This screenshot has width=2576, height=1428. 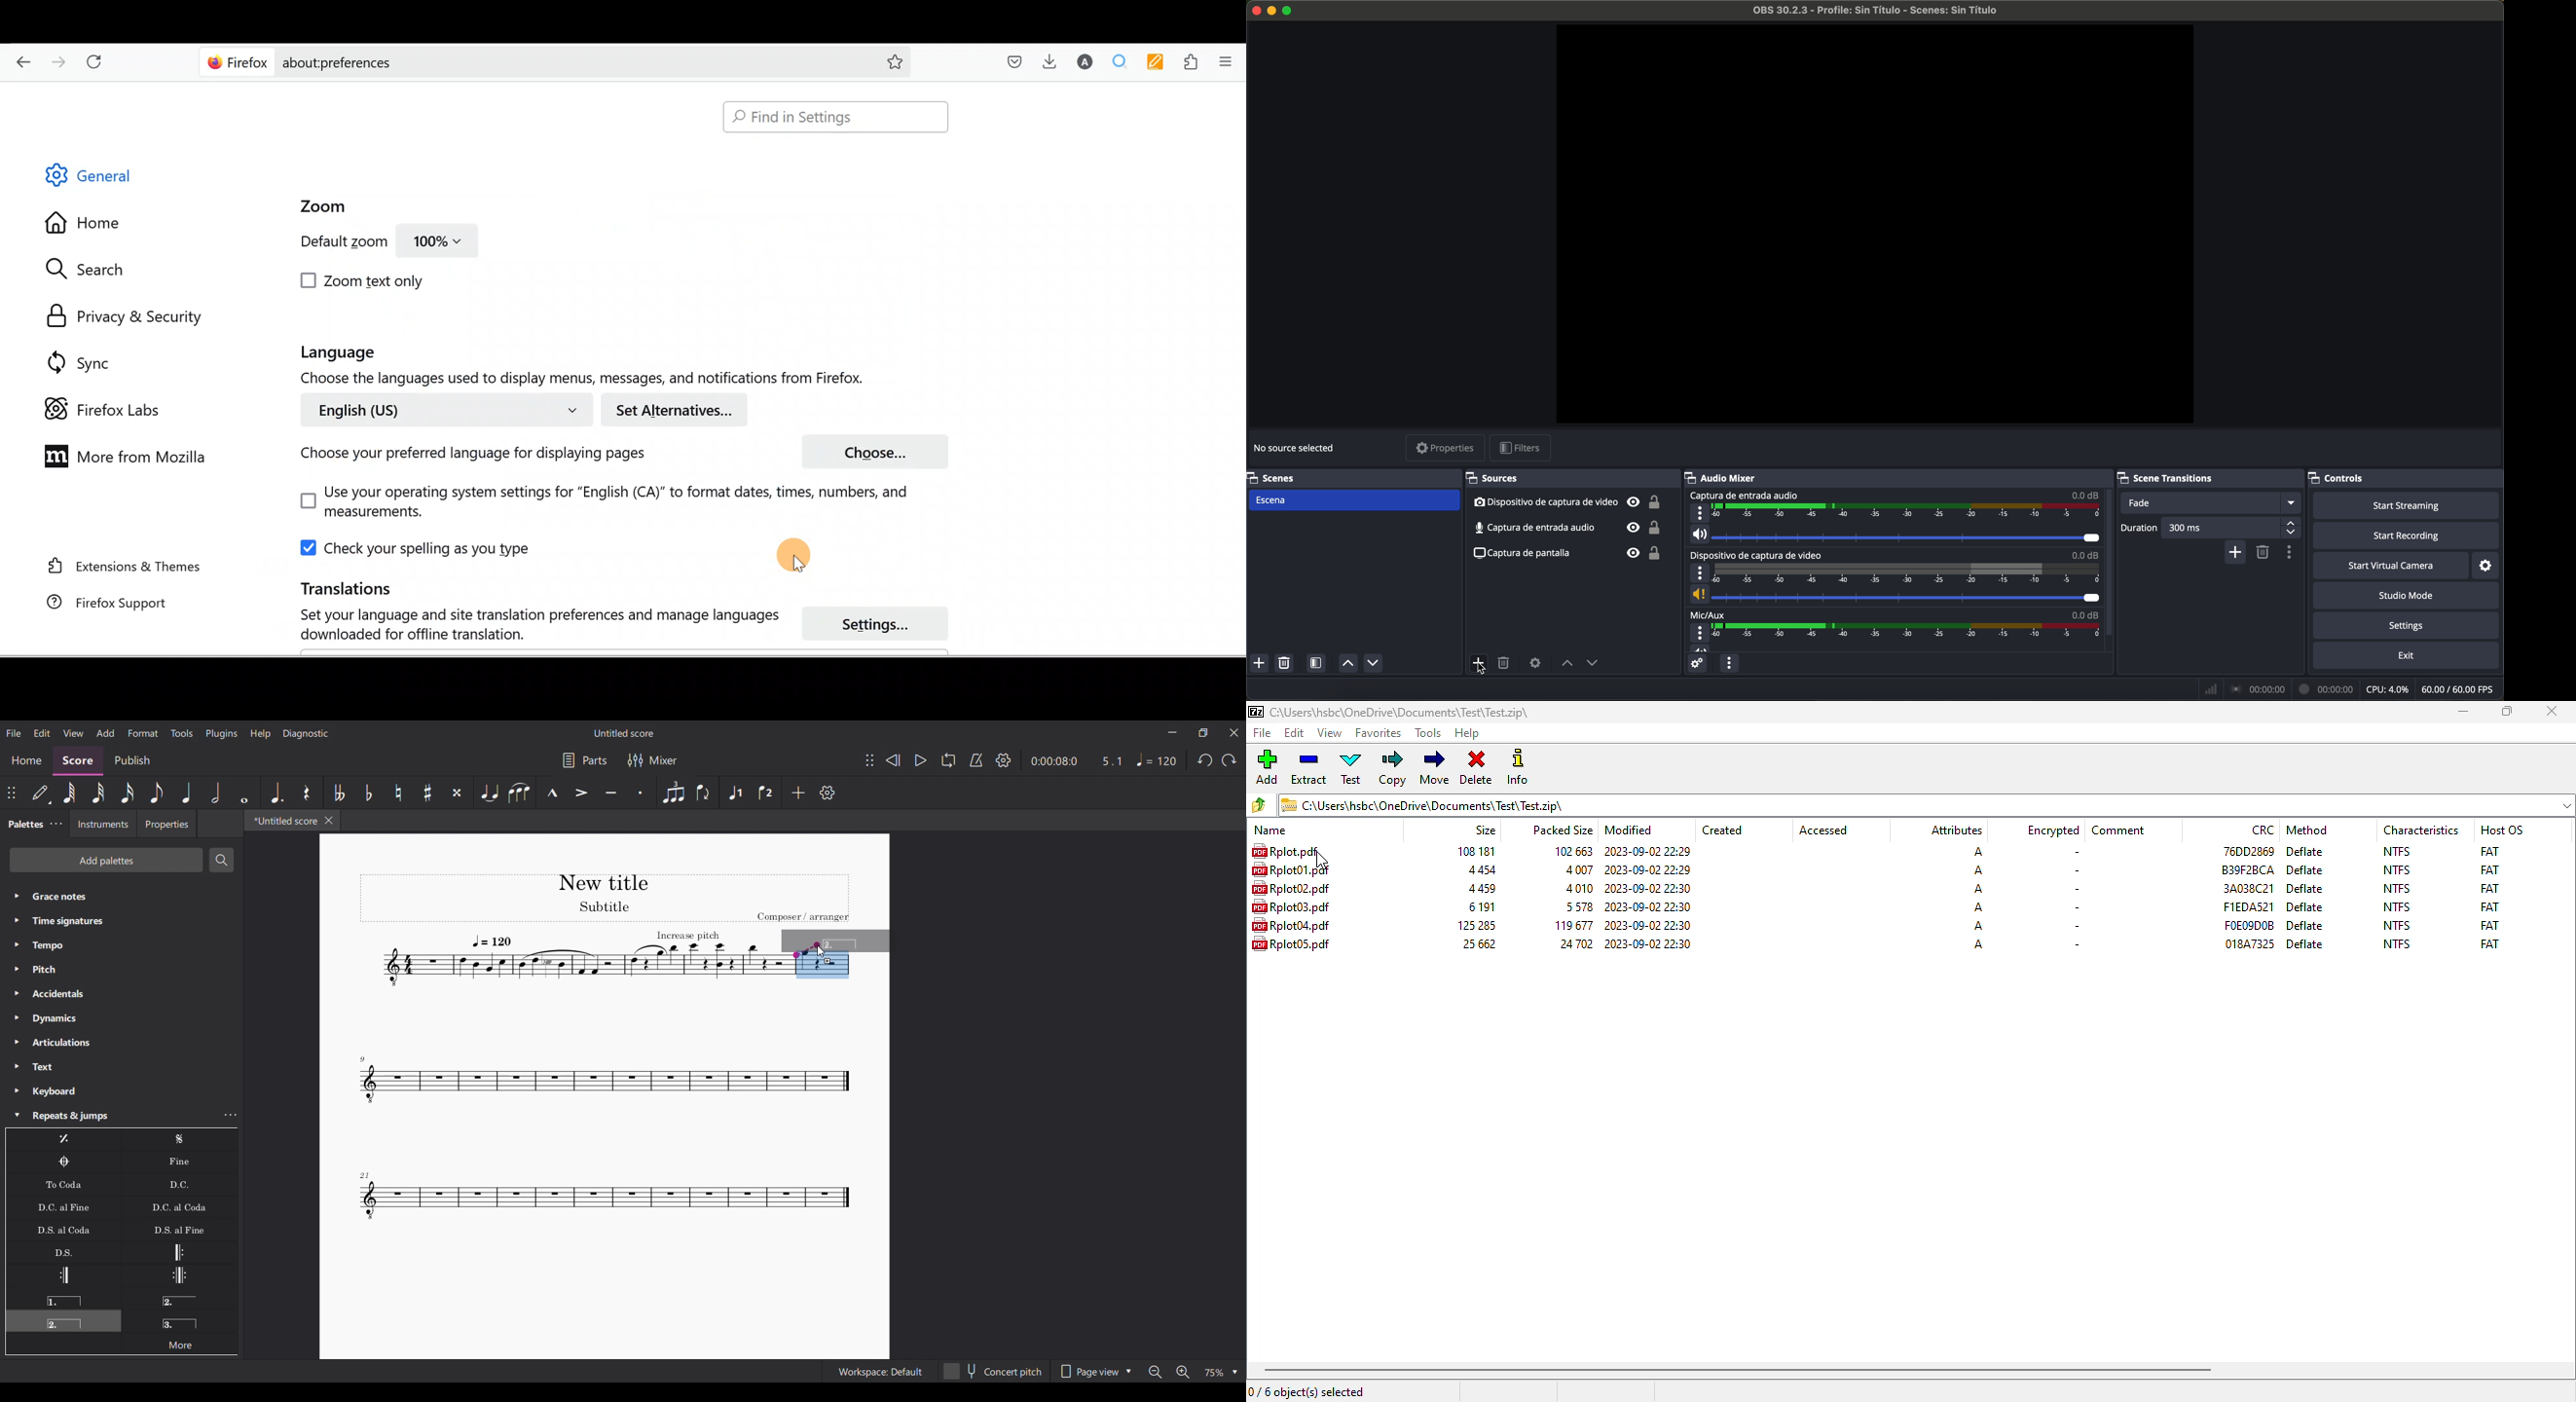 What do you see at coordinates (333, 244) in the screenshot?
I see `Default zoom` at bounding box center [333, 244].